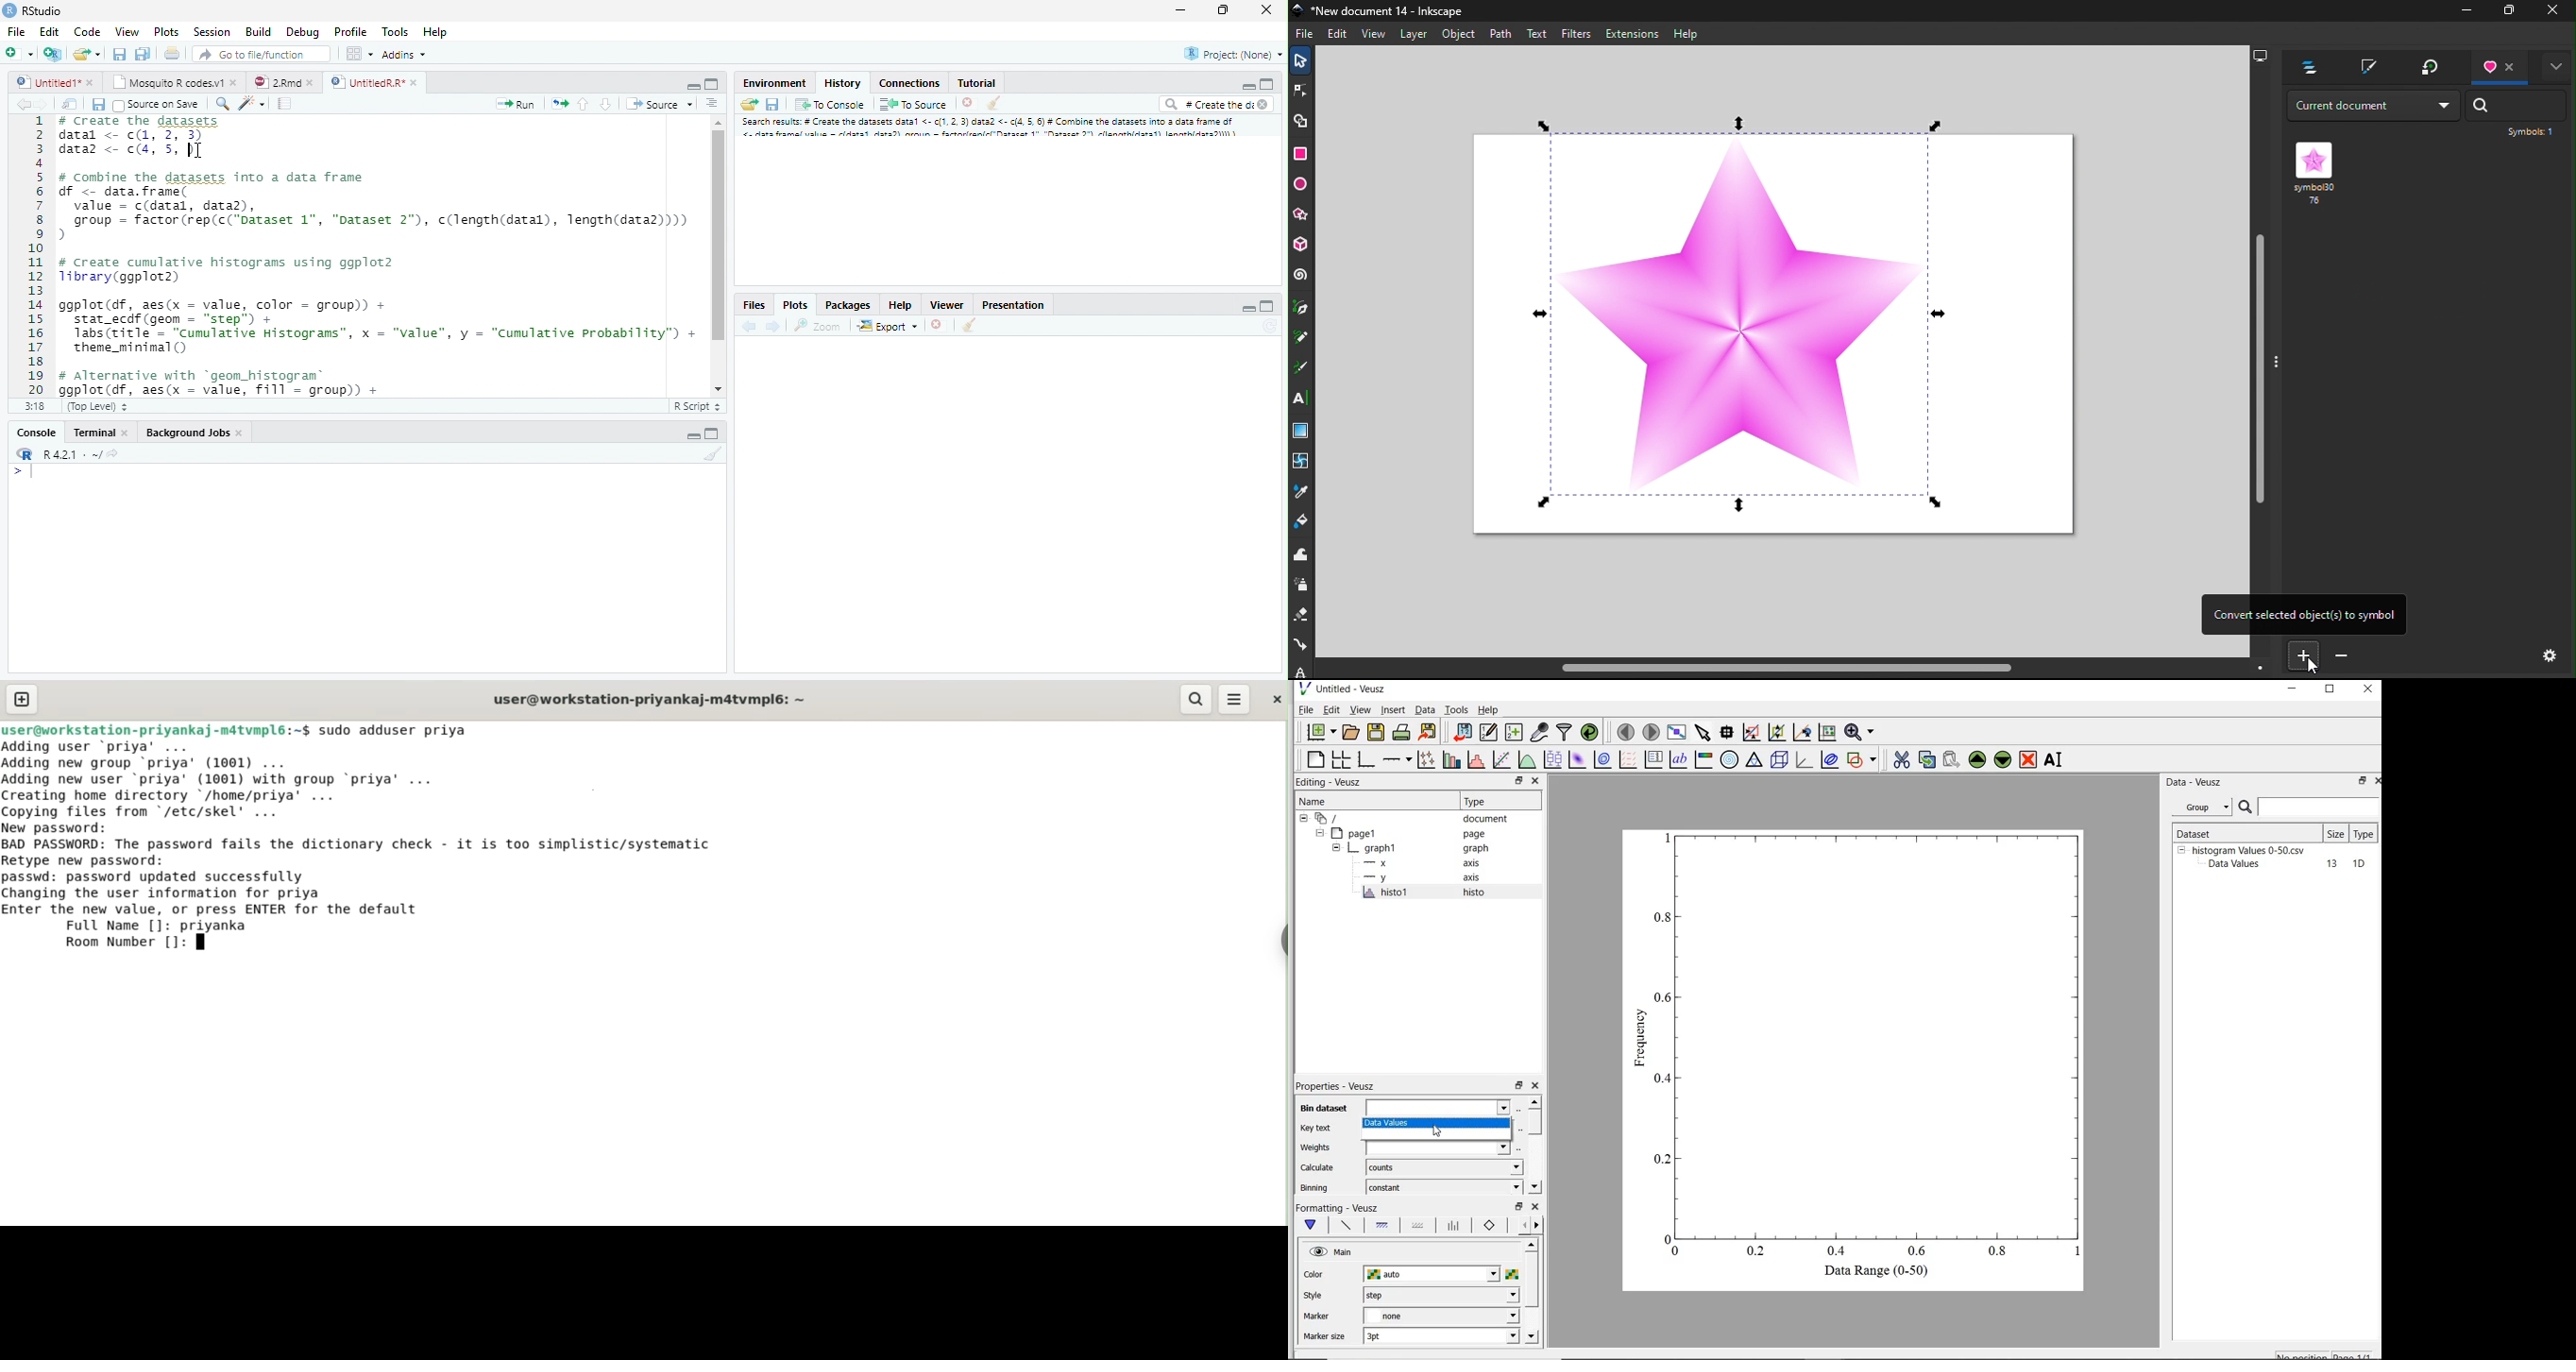  What do you see at coordinates (946, 305) in the screenshot?
I see `Viewer` at bounding box center [946, 305].